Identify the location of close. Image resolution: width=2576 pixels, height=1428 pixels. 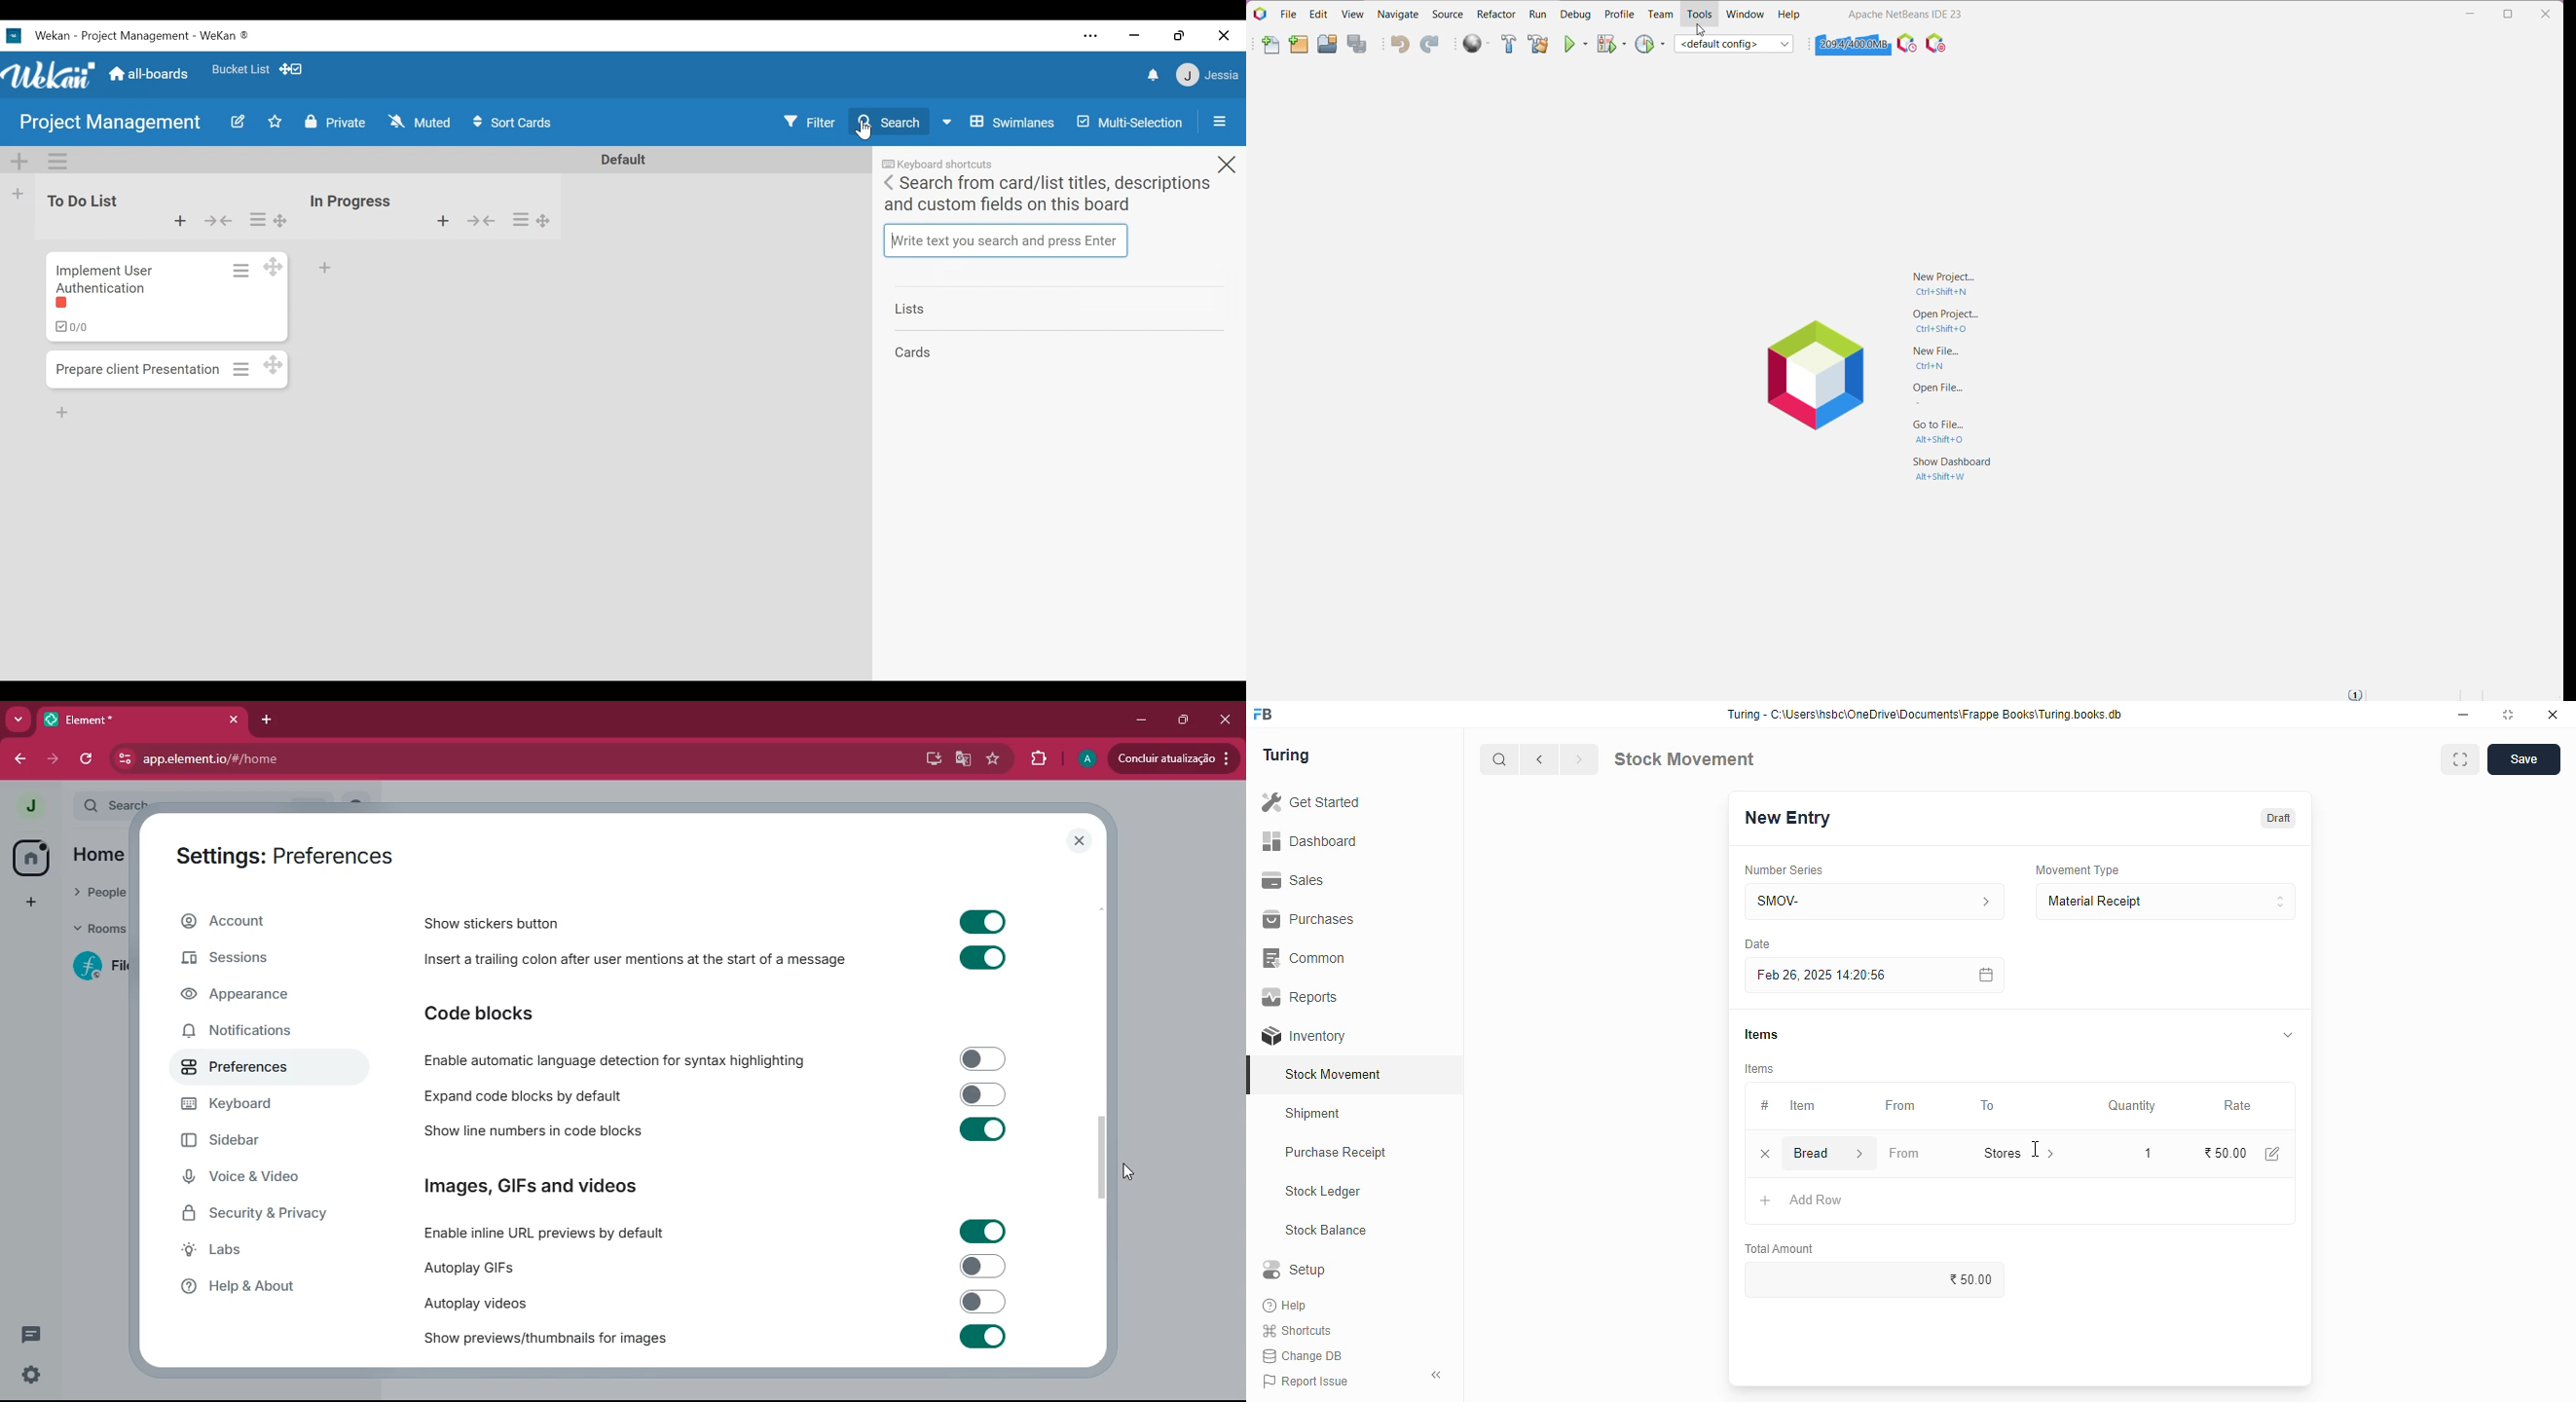
(2553, 715).